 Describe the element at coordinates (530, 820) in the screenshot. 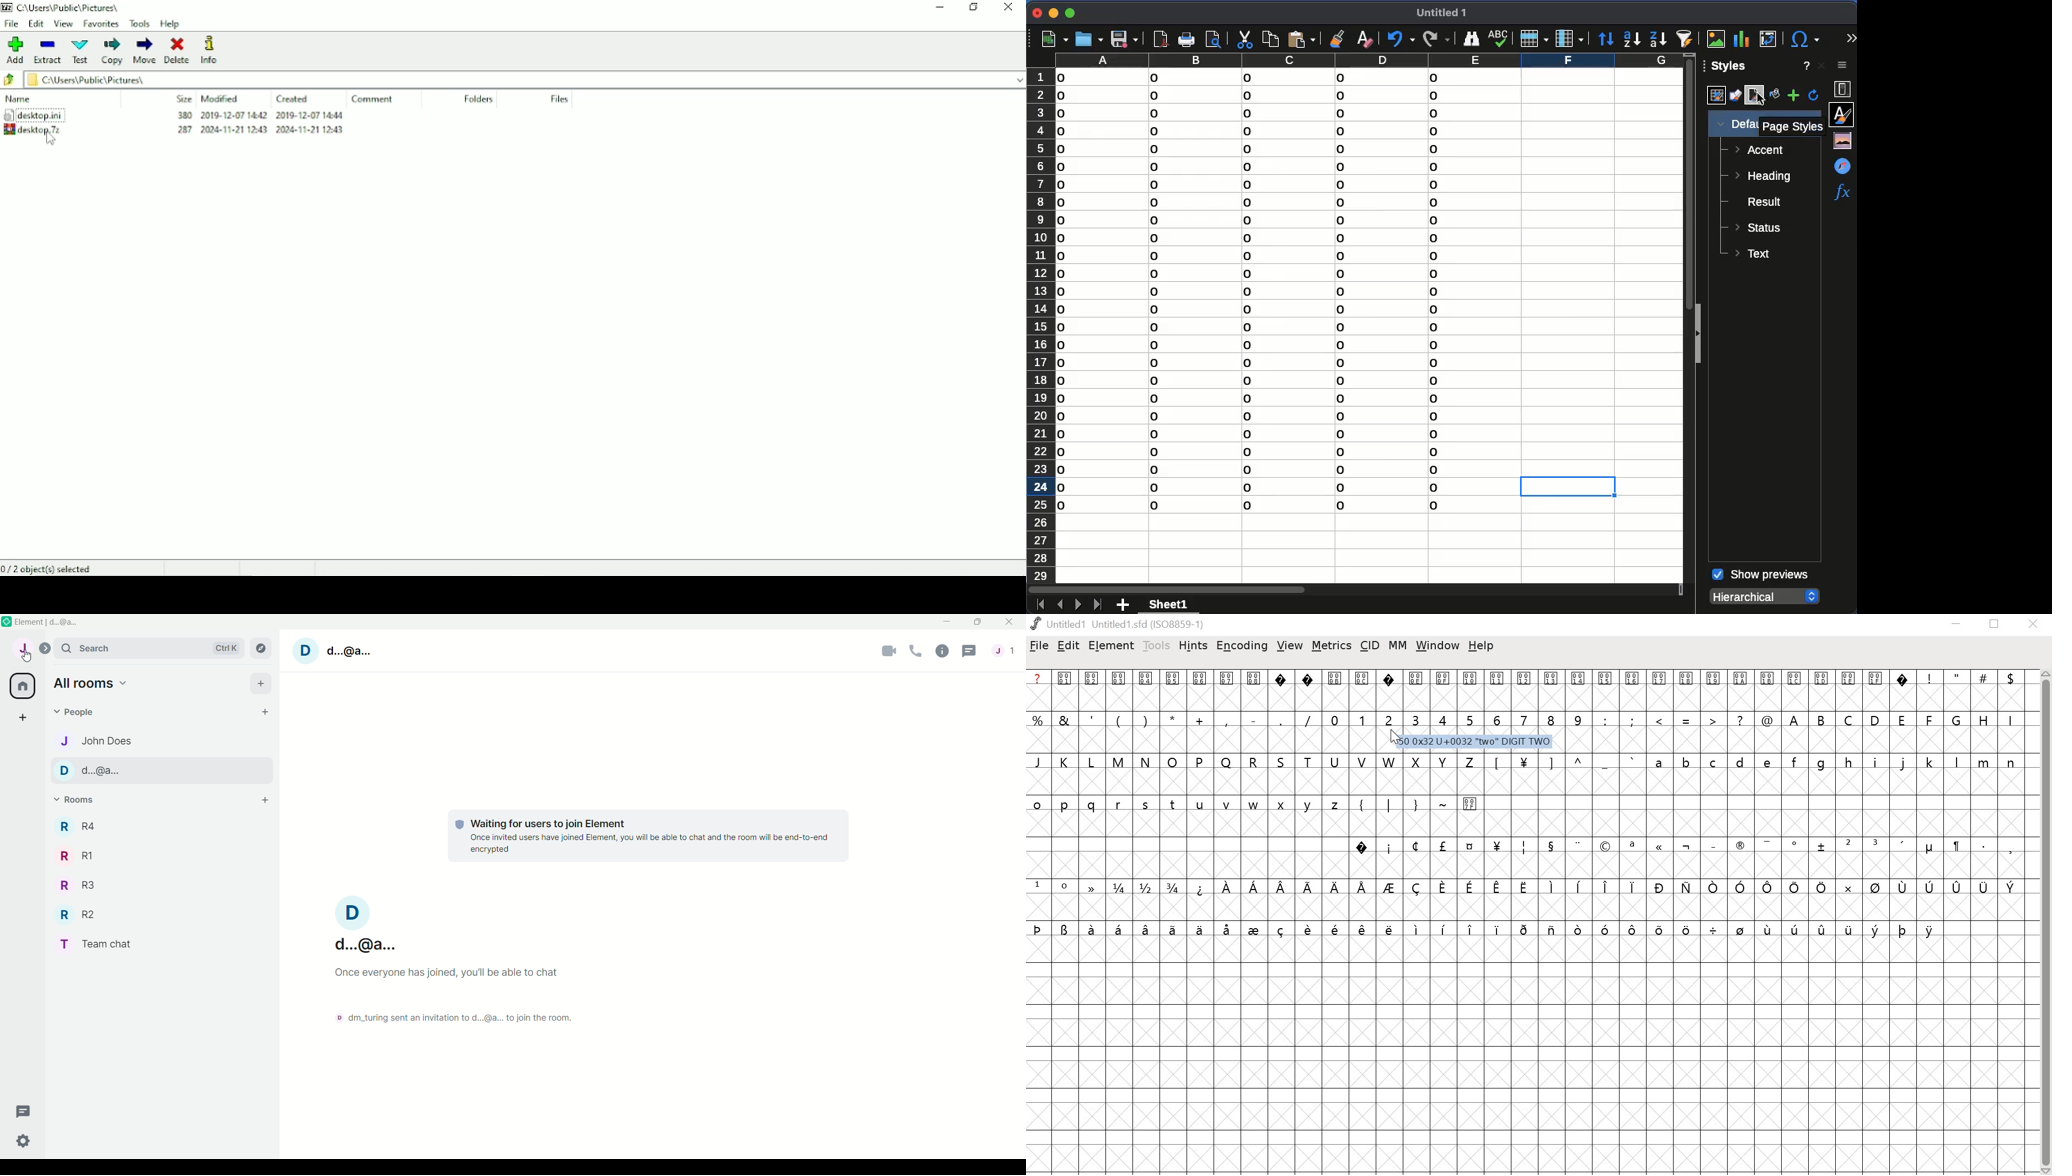

I see `waiting for users to join element` at that location.